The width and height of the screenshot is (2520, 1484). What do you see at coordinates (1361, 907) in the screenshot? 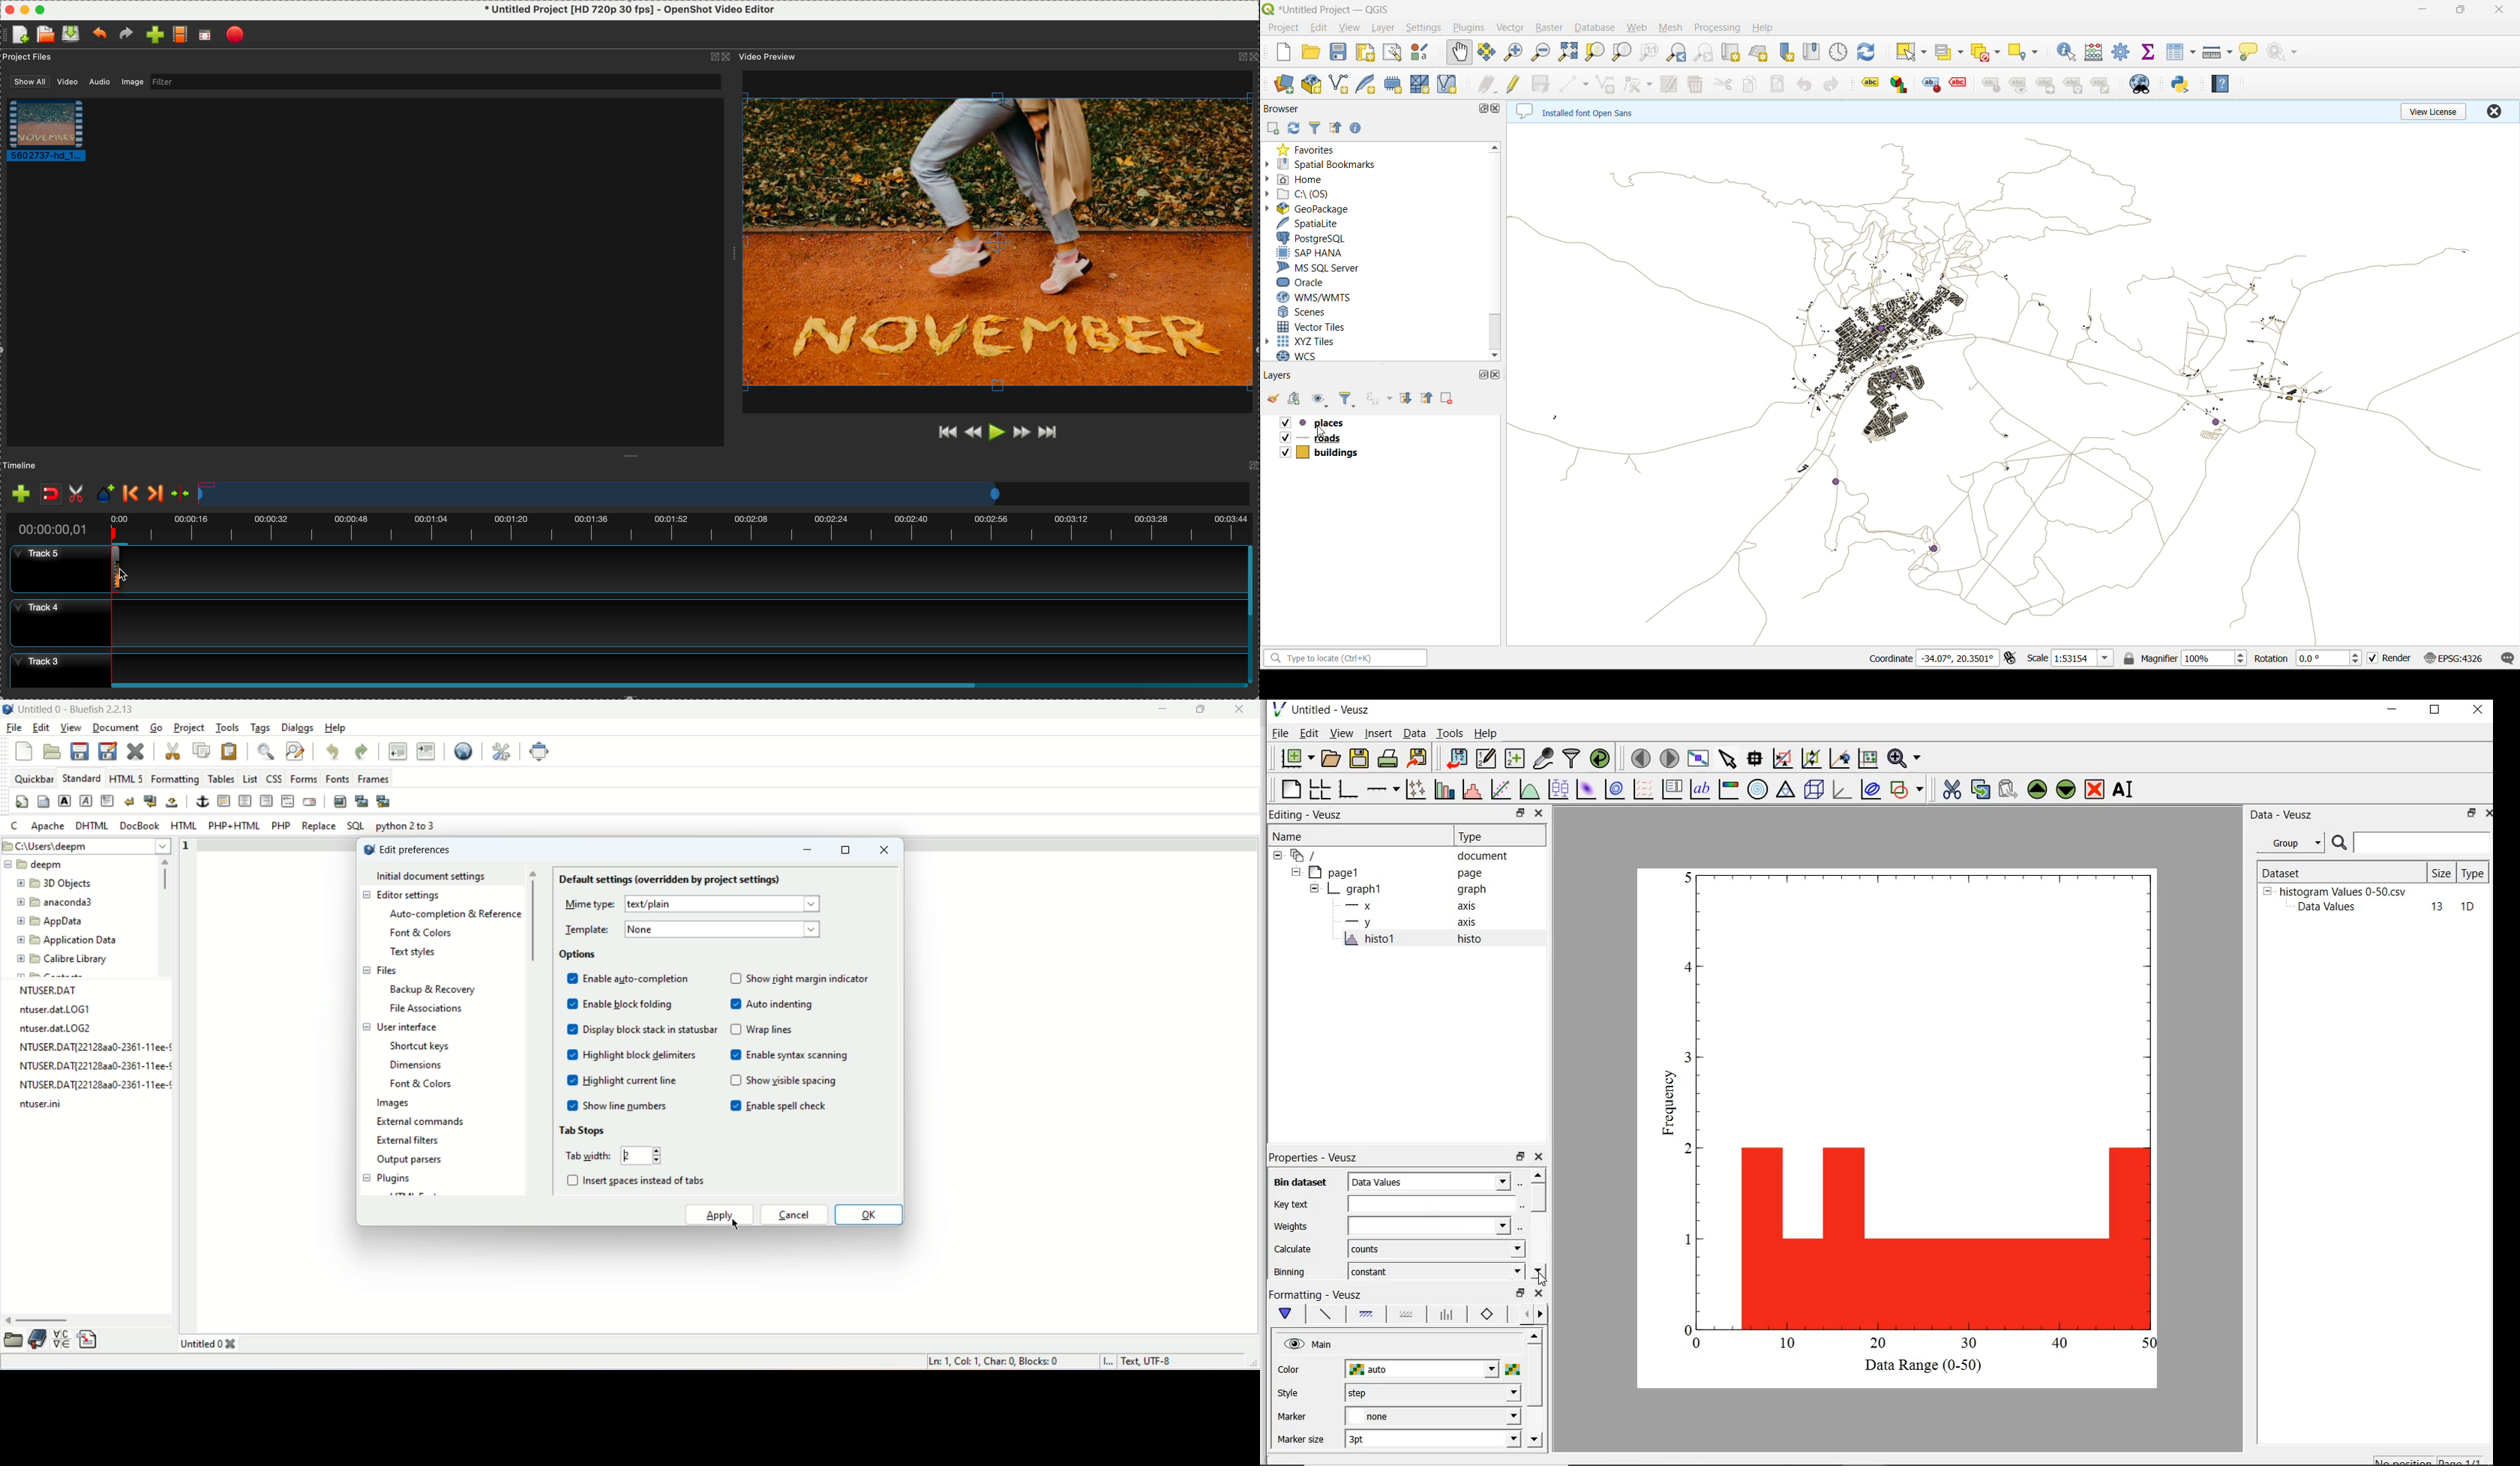
I see `x- axis` at bounding box center [1361, 907].